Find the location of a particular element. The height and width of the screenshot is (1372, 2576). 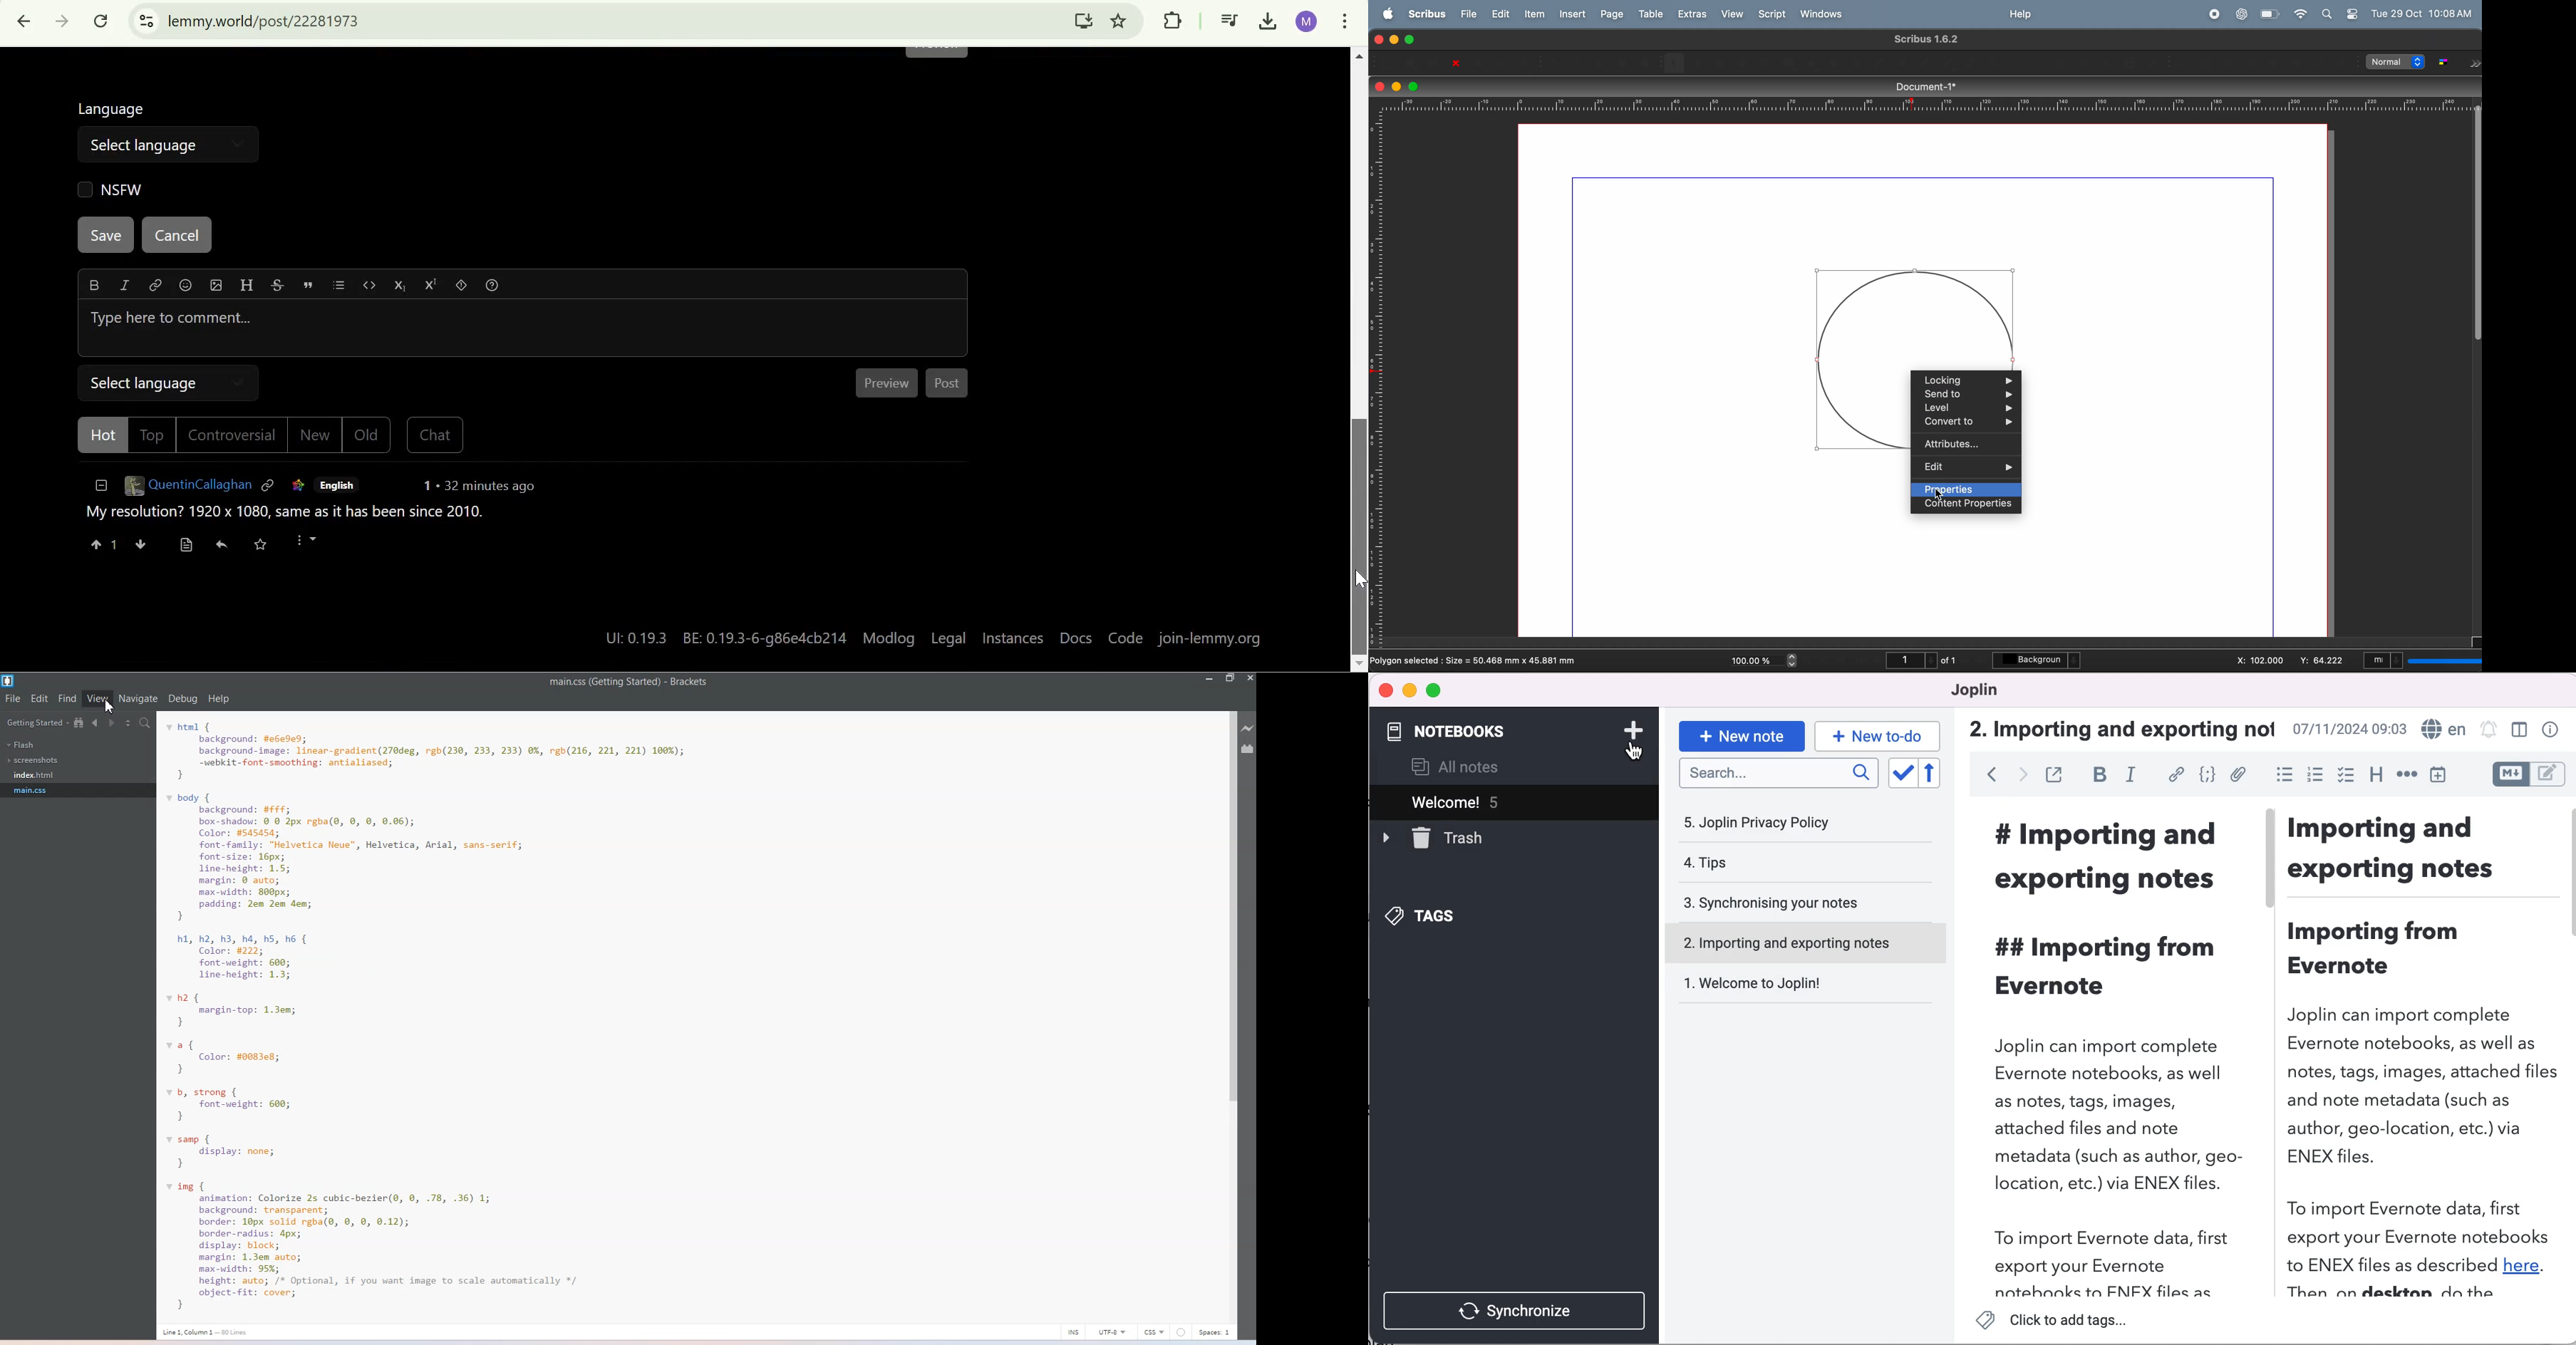

Google account is located at coordinates (1307, 21).